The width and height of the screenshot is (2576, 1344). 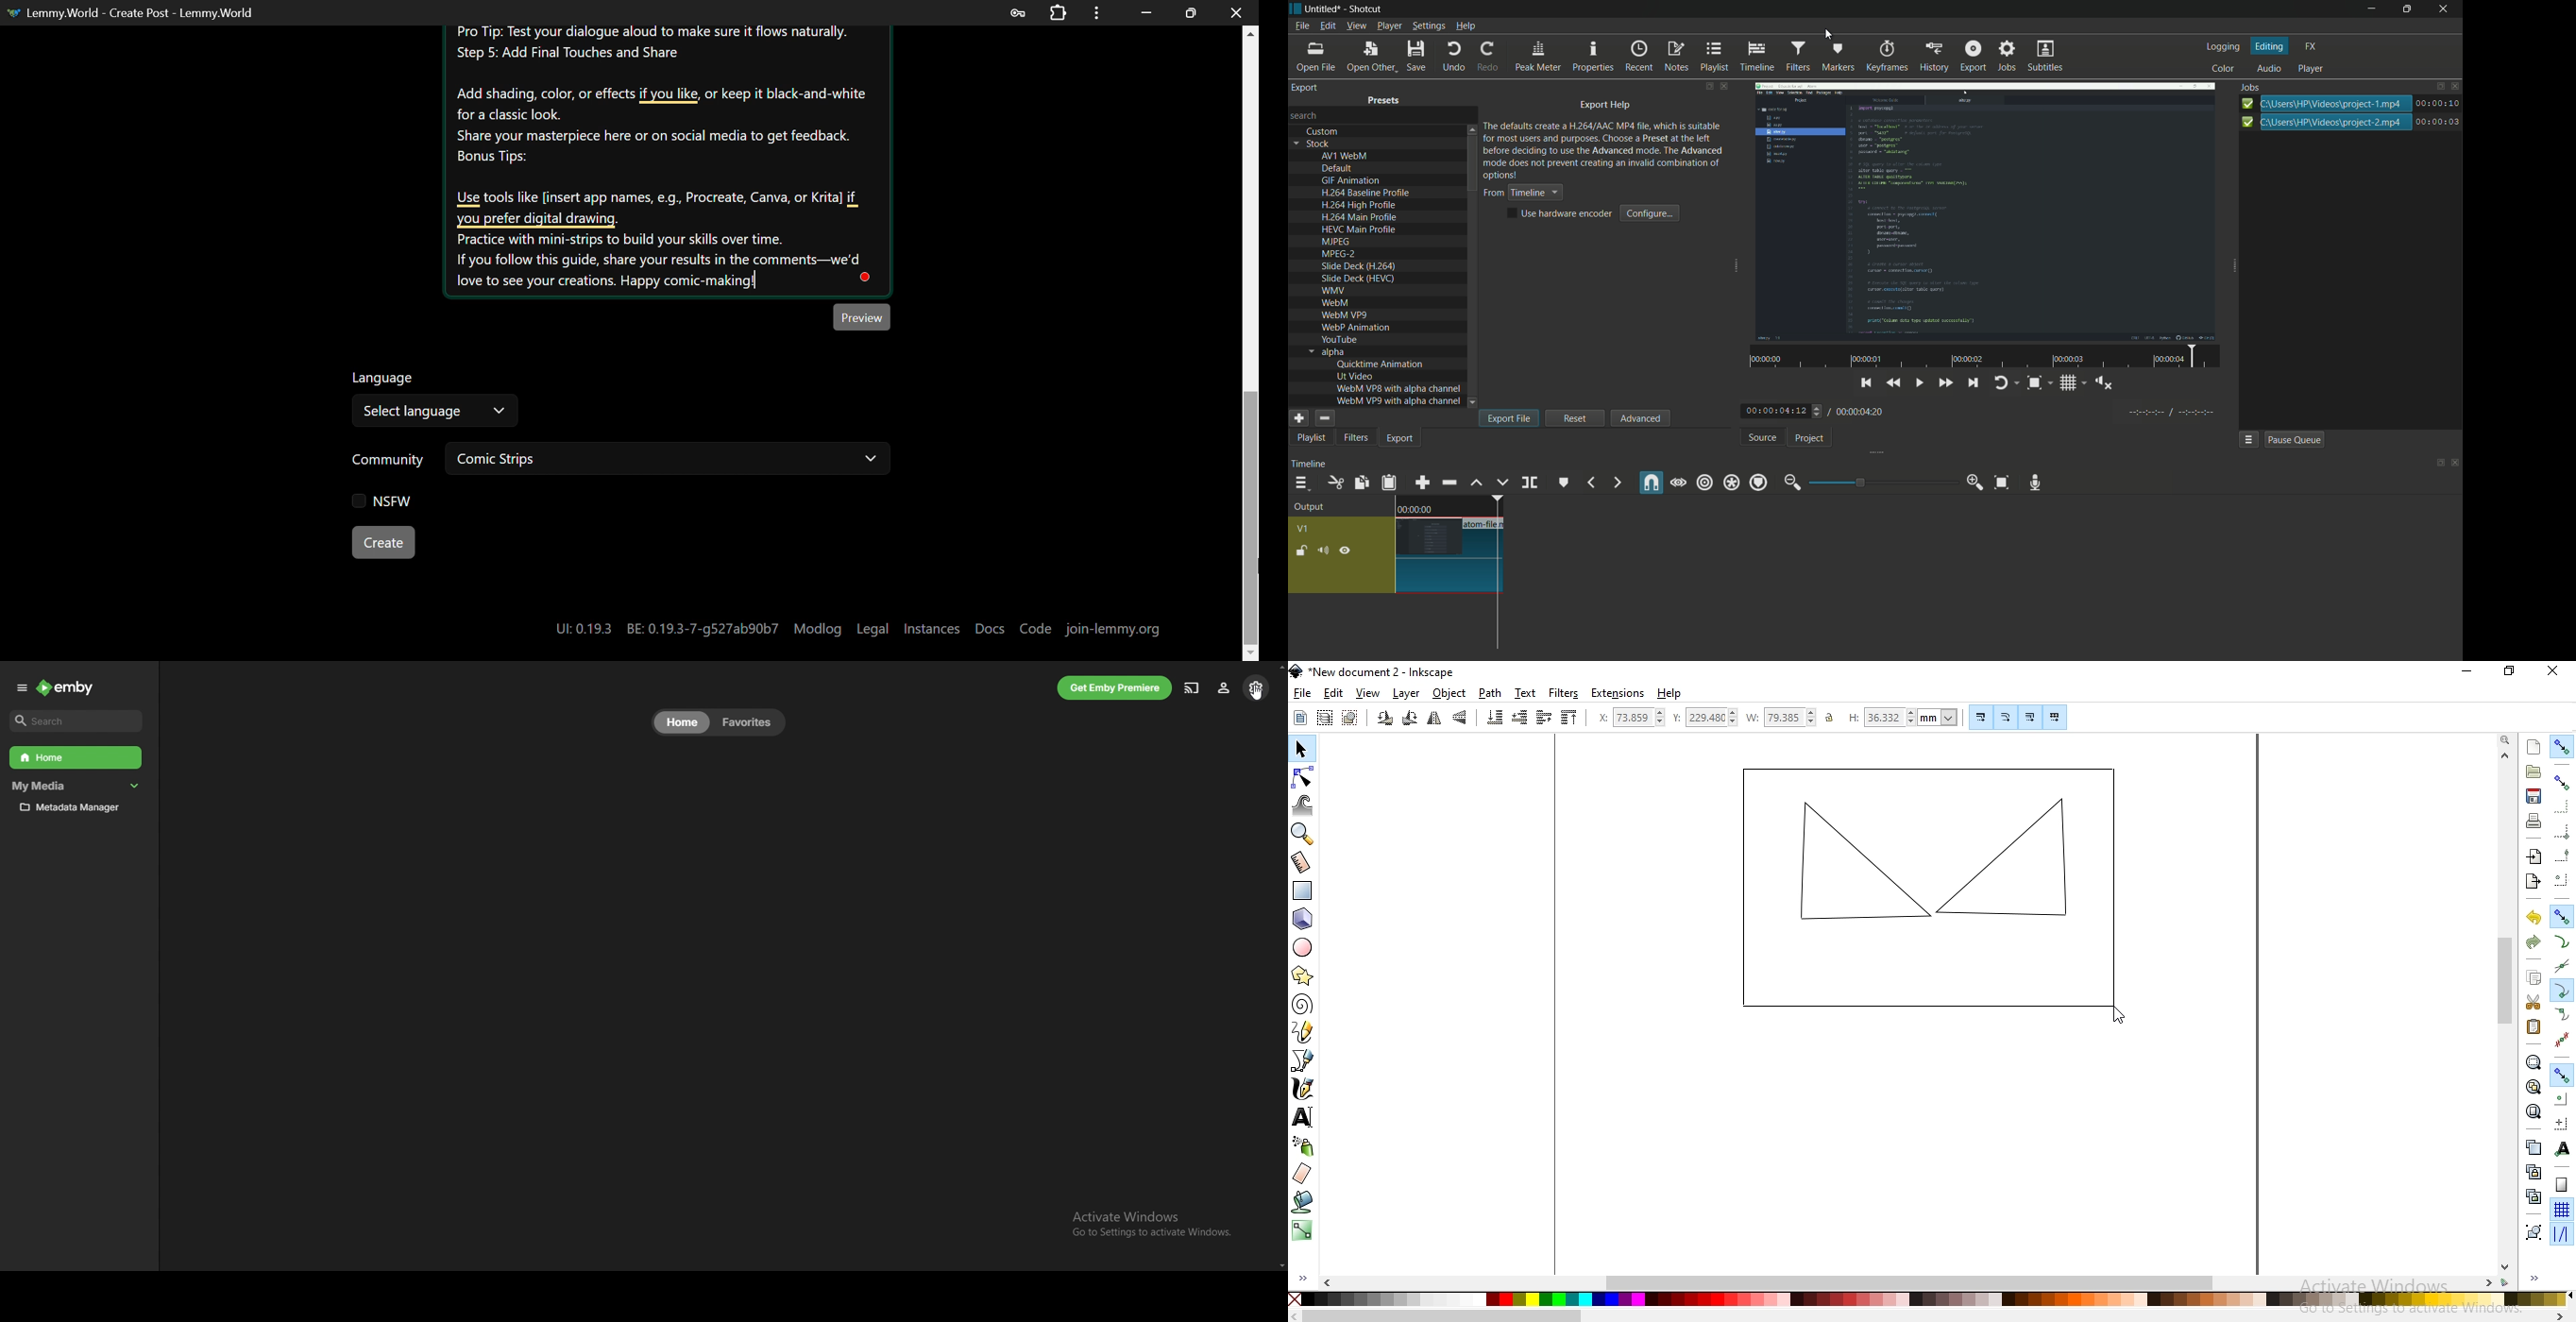 What do you see at coordinates (2202, 413) in the screenshot?
I see `toggle grid` at bounding box center [2202, 413].